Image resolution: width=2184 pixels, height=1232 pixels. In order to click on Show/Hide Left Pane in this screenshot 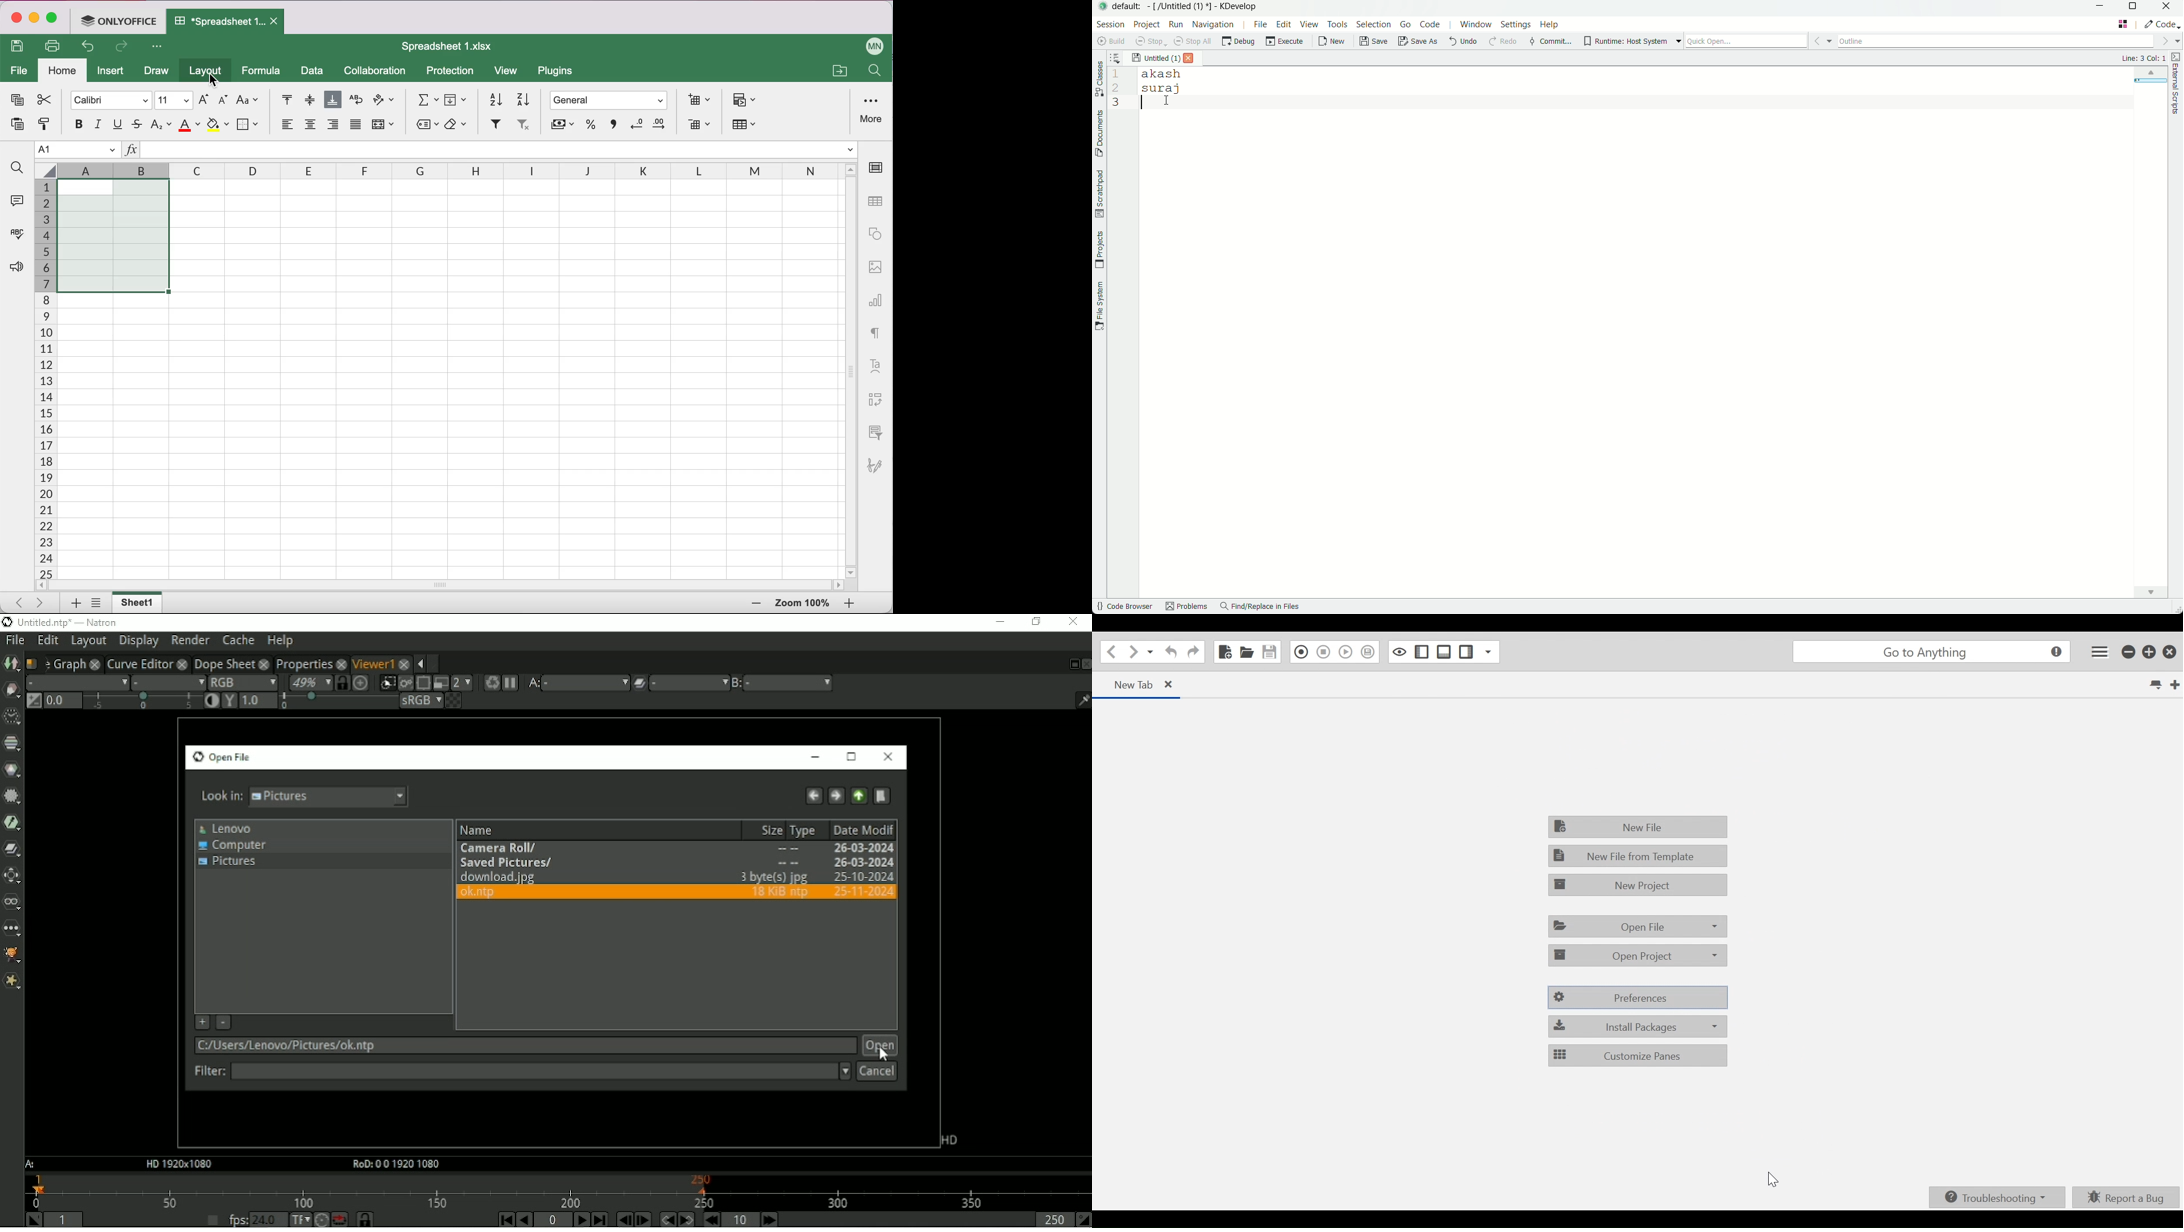, I will do `click(1467, 652)`.